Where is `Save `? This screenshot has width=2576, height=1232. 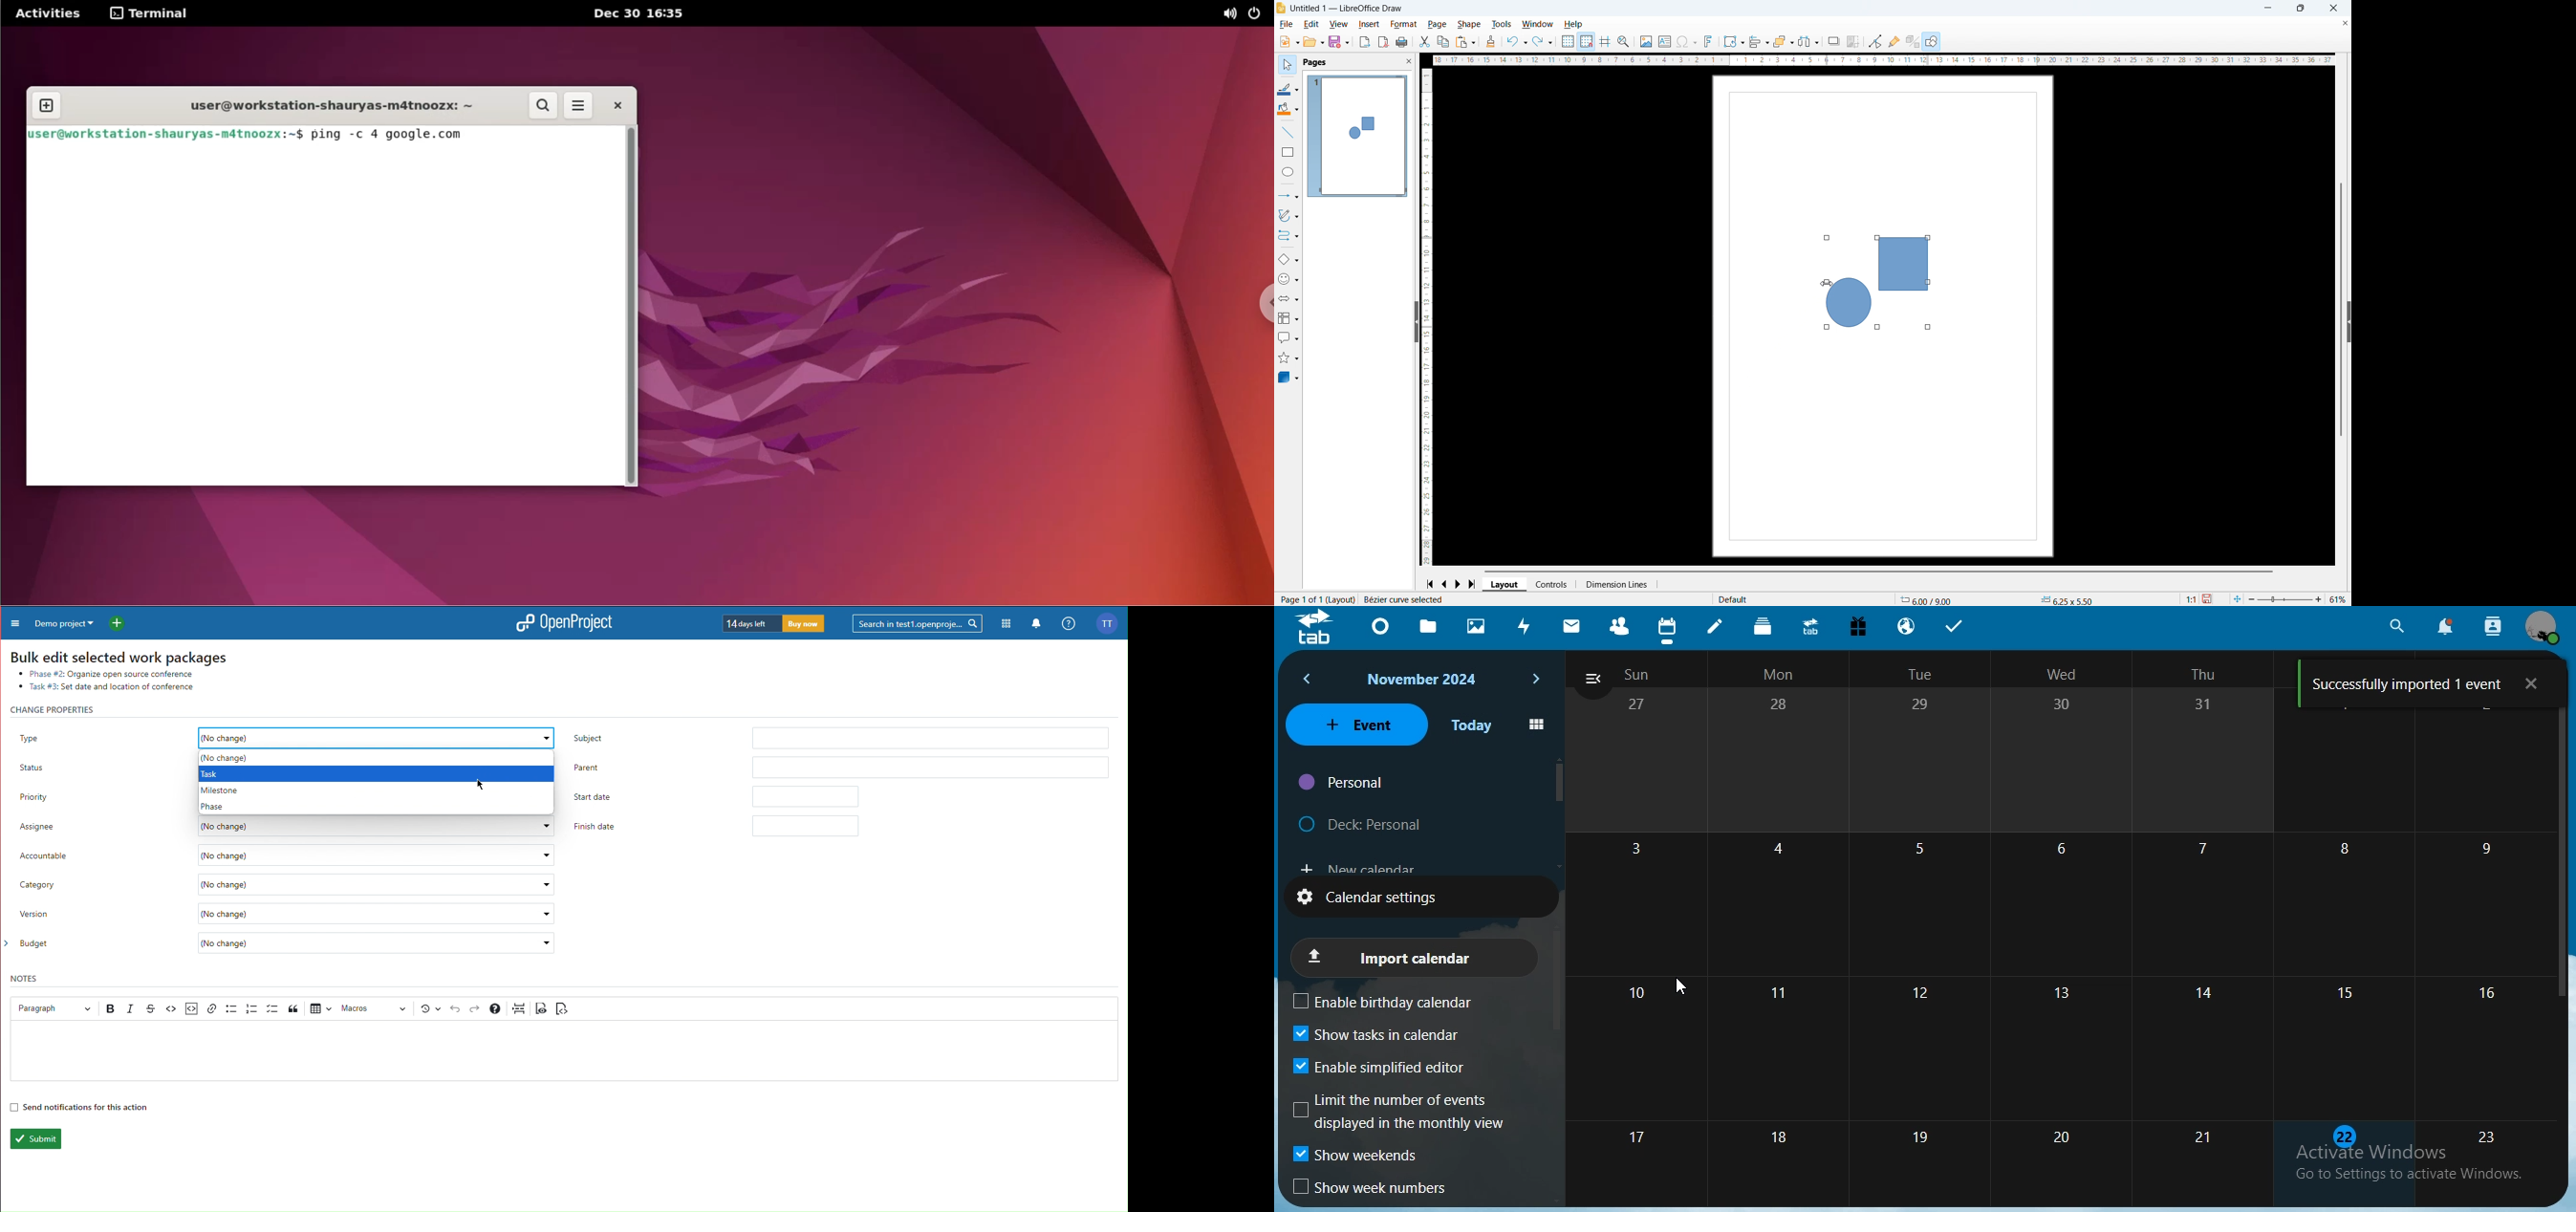
Save  is located at coordinates (2208, 599).